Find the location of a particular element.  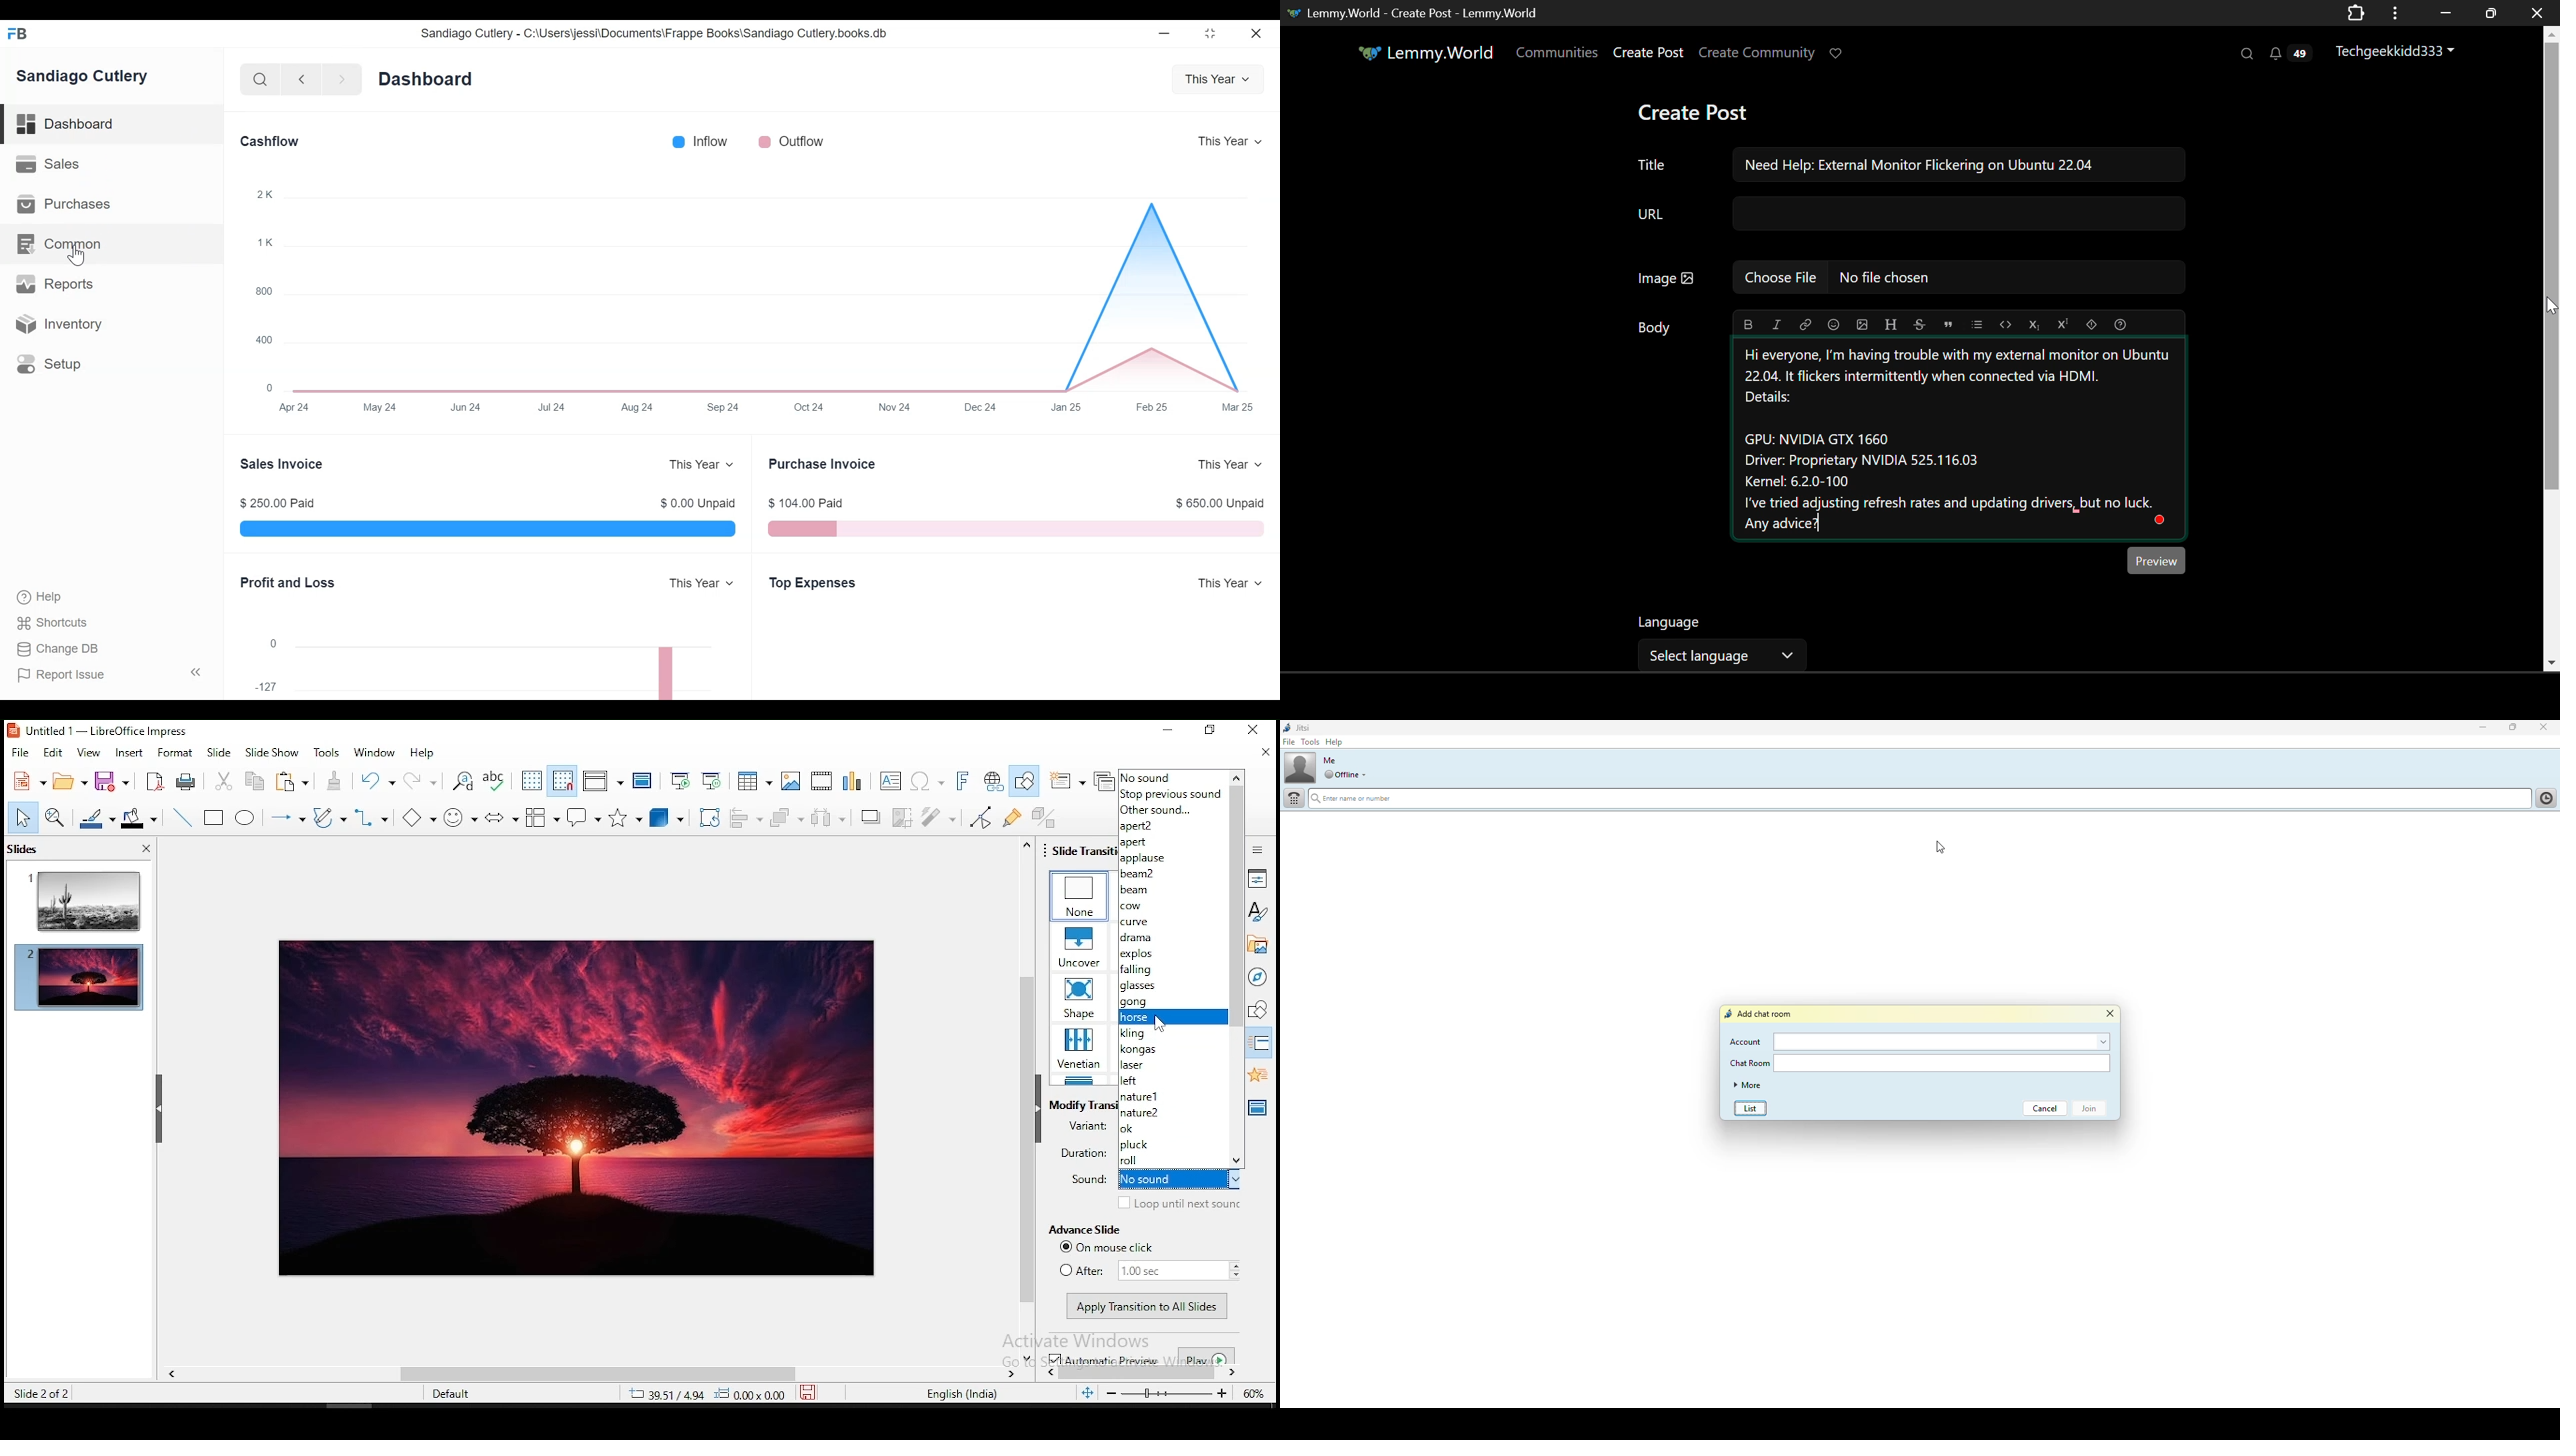

paste is located at coordinates (335, 779).